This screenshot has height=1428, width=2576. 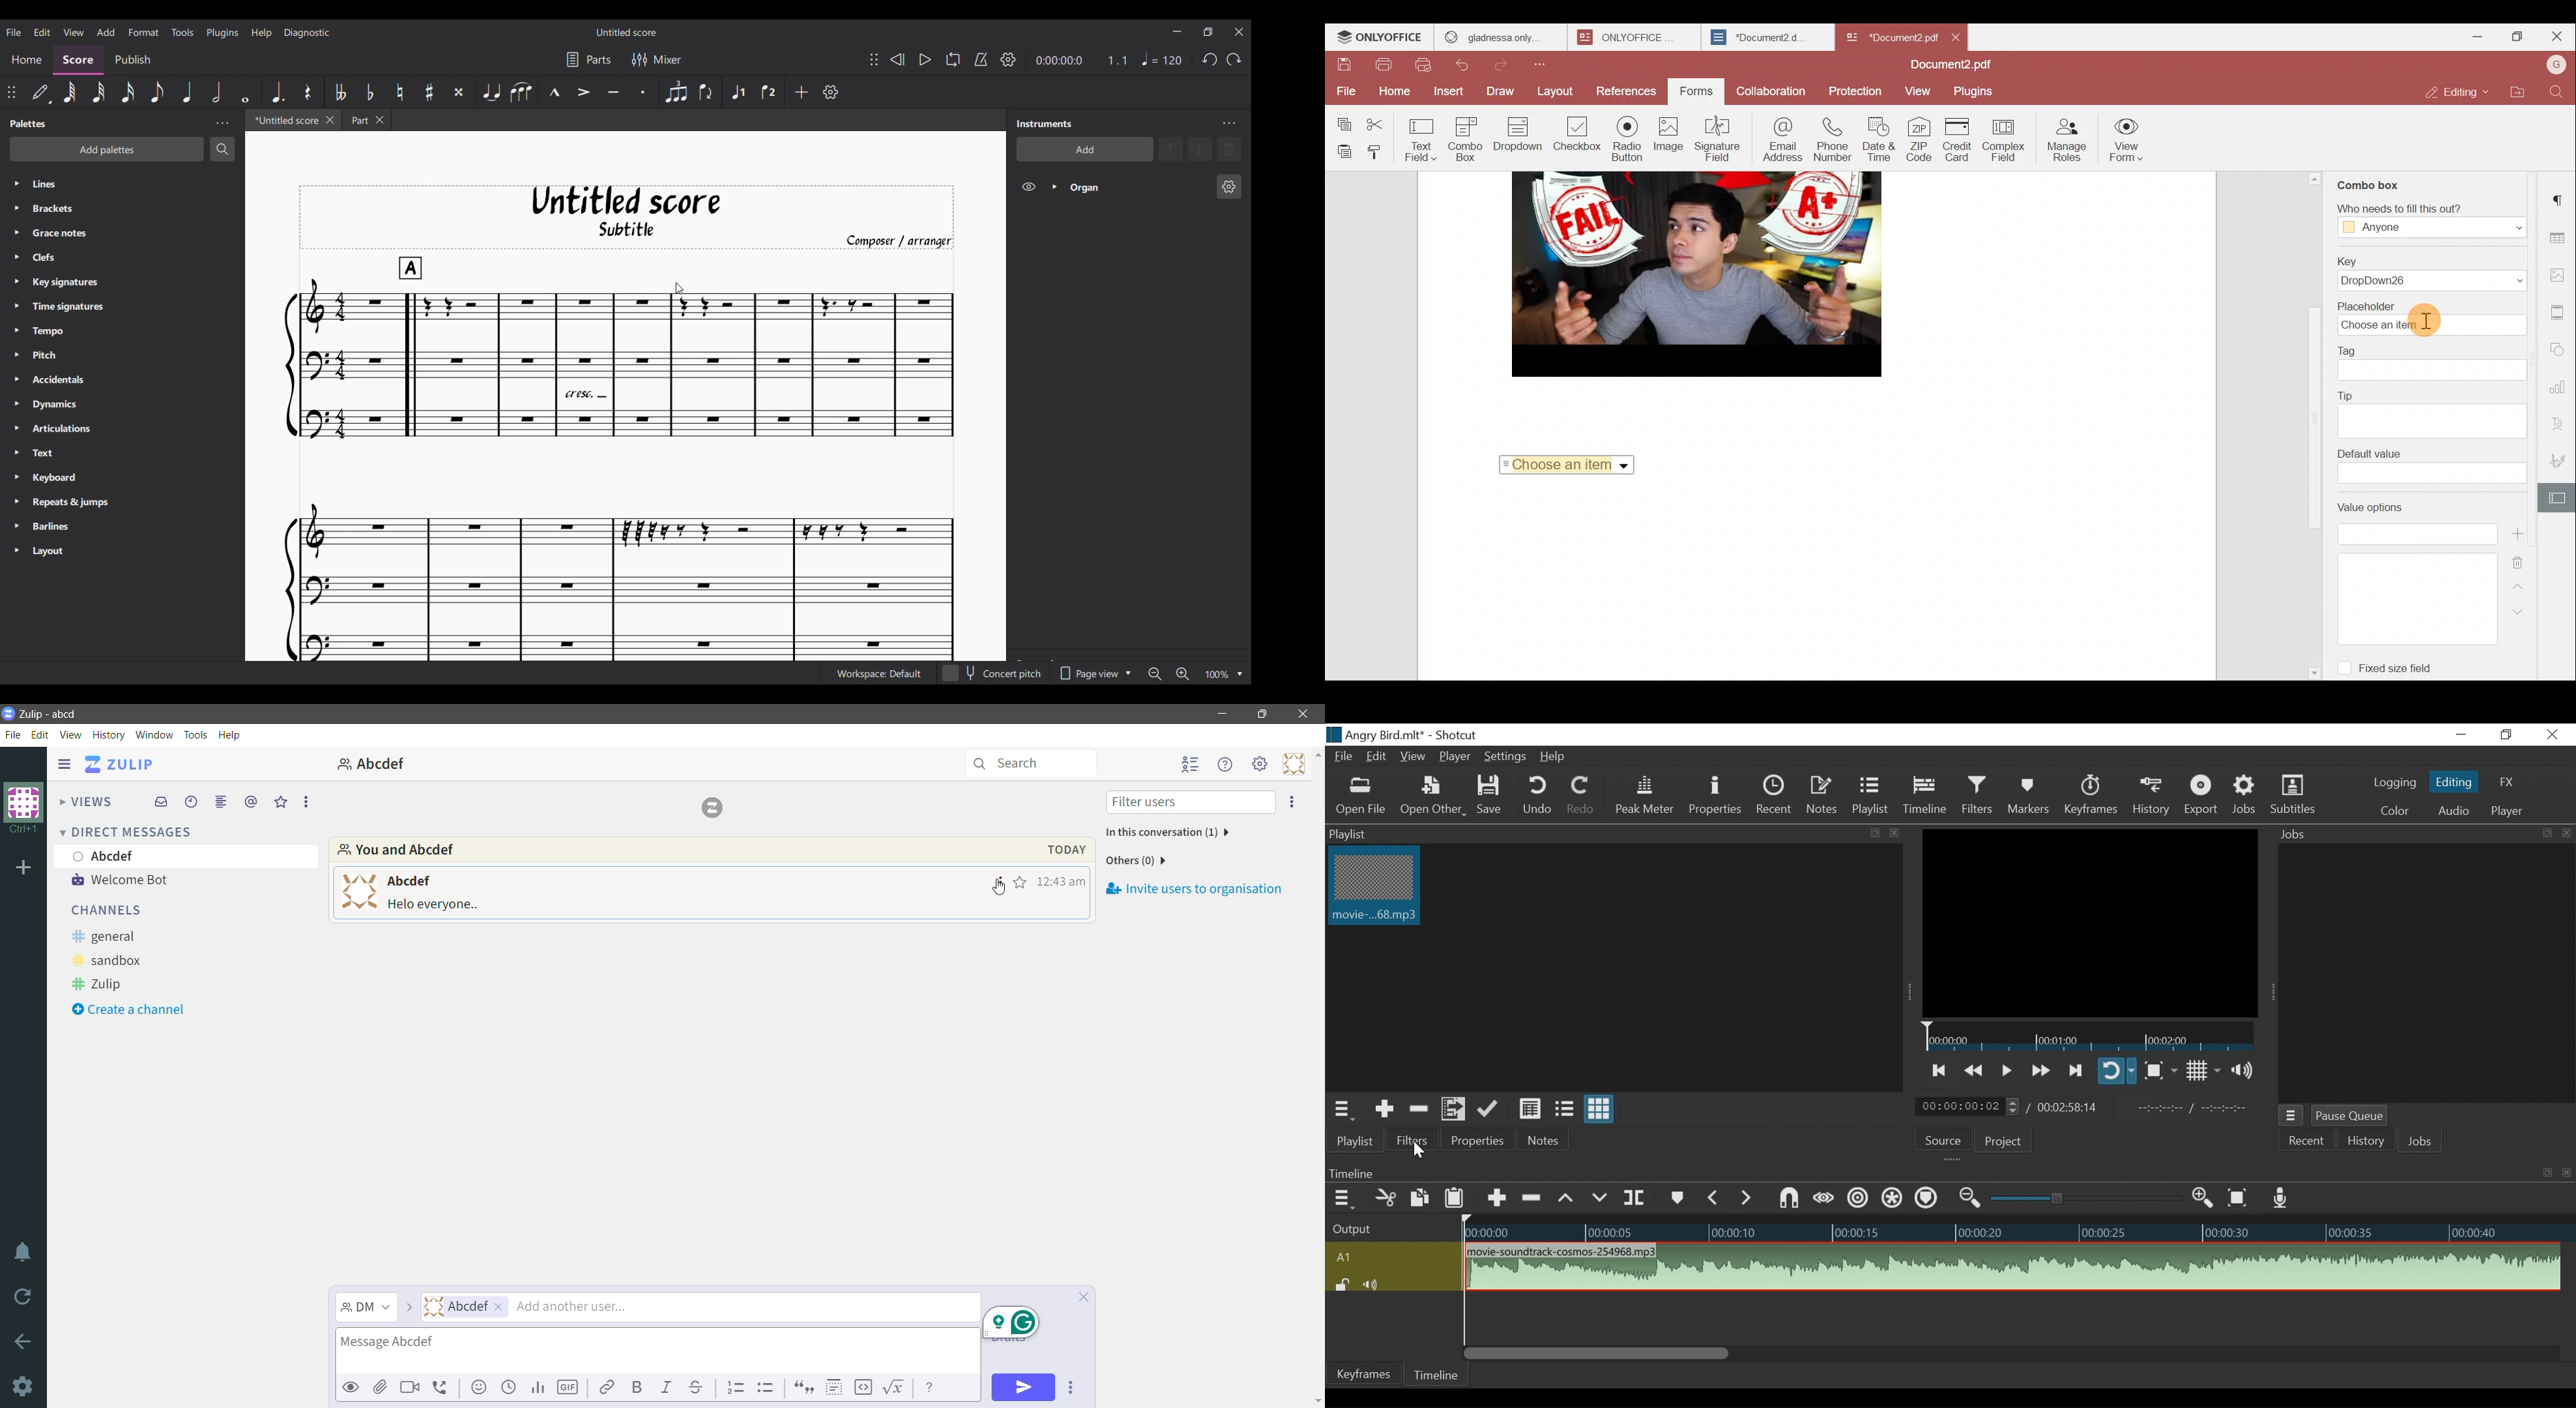 I want to click on Vertical Scroll bar, so click(x=1597, y=1353).